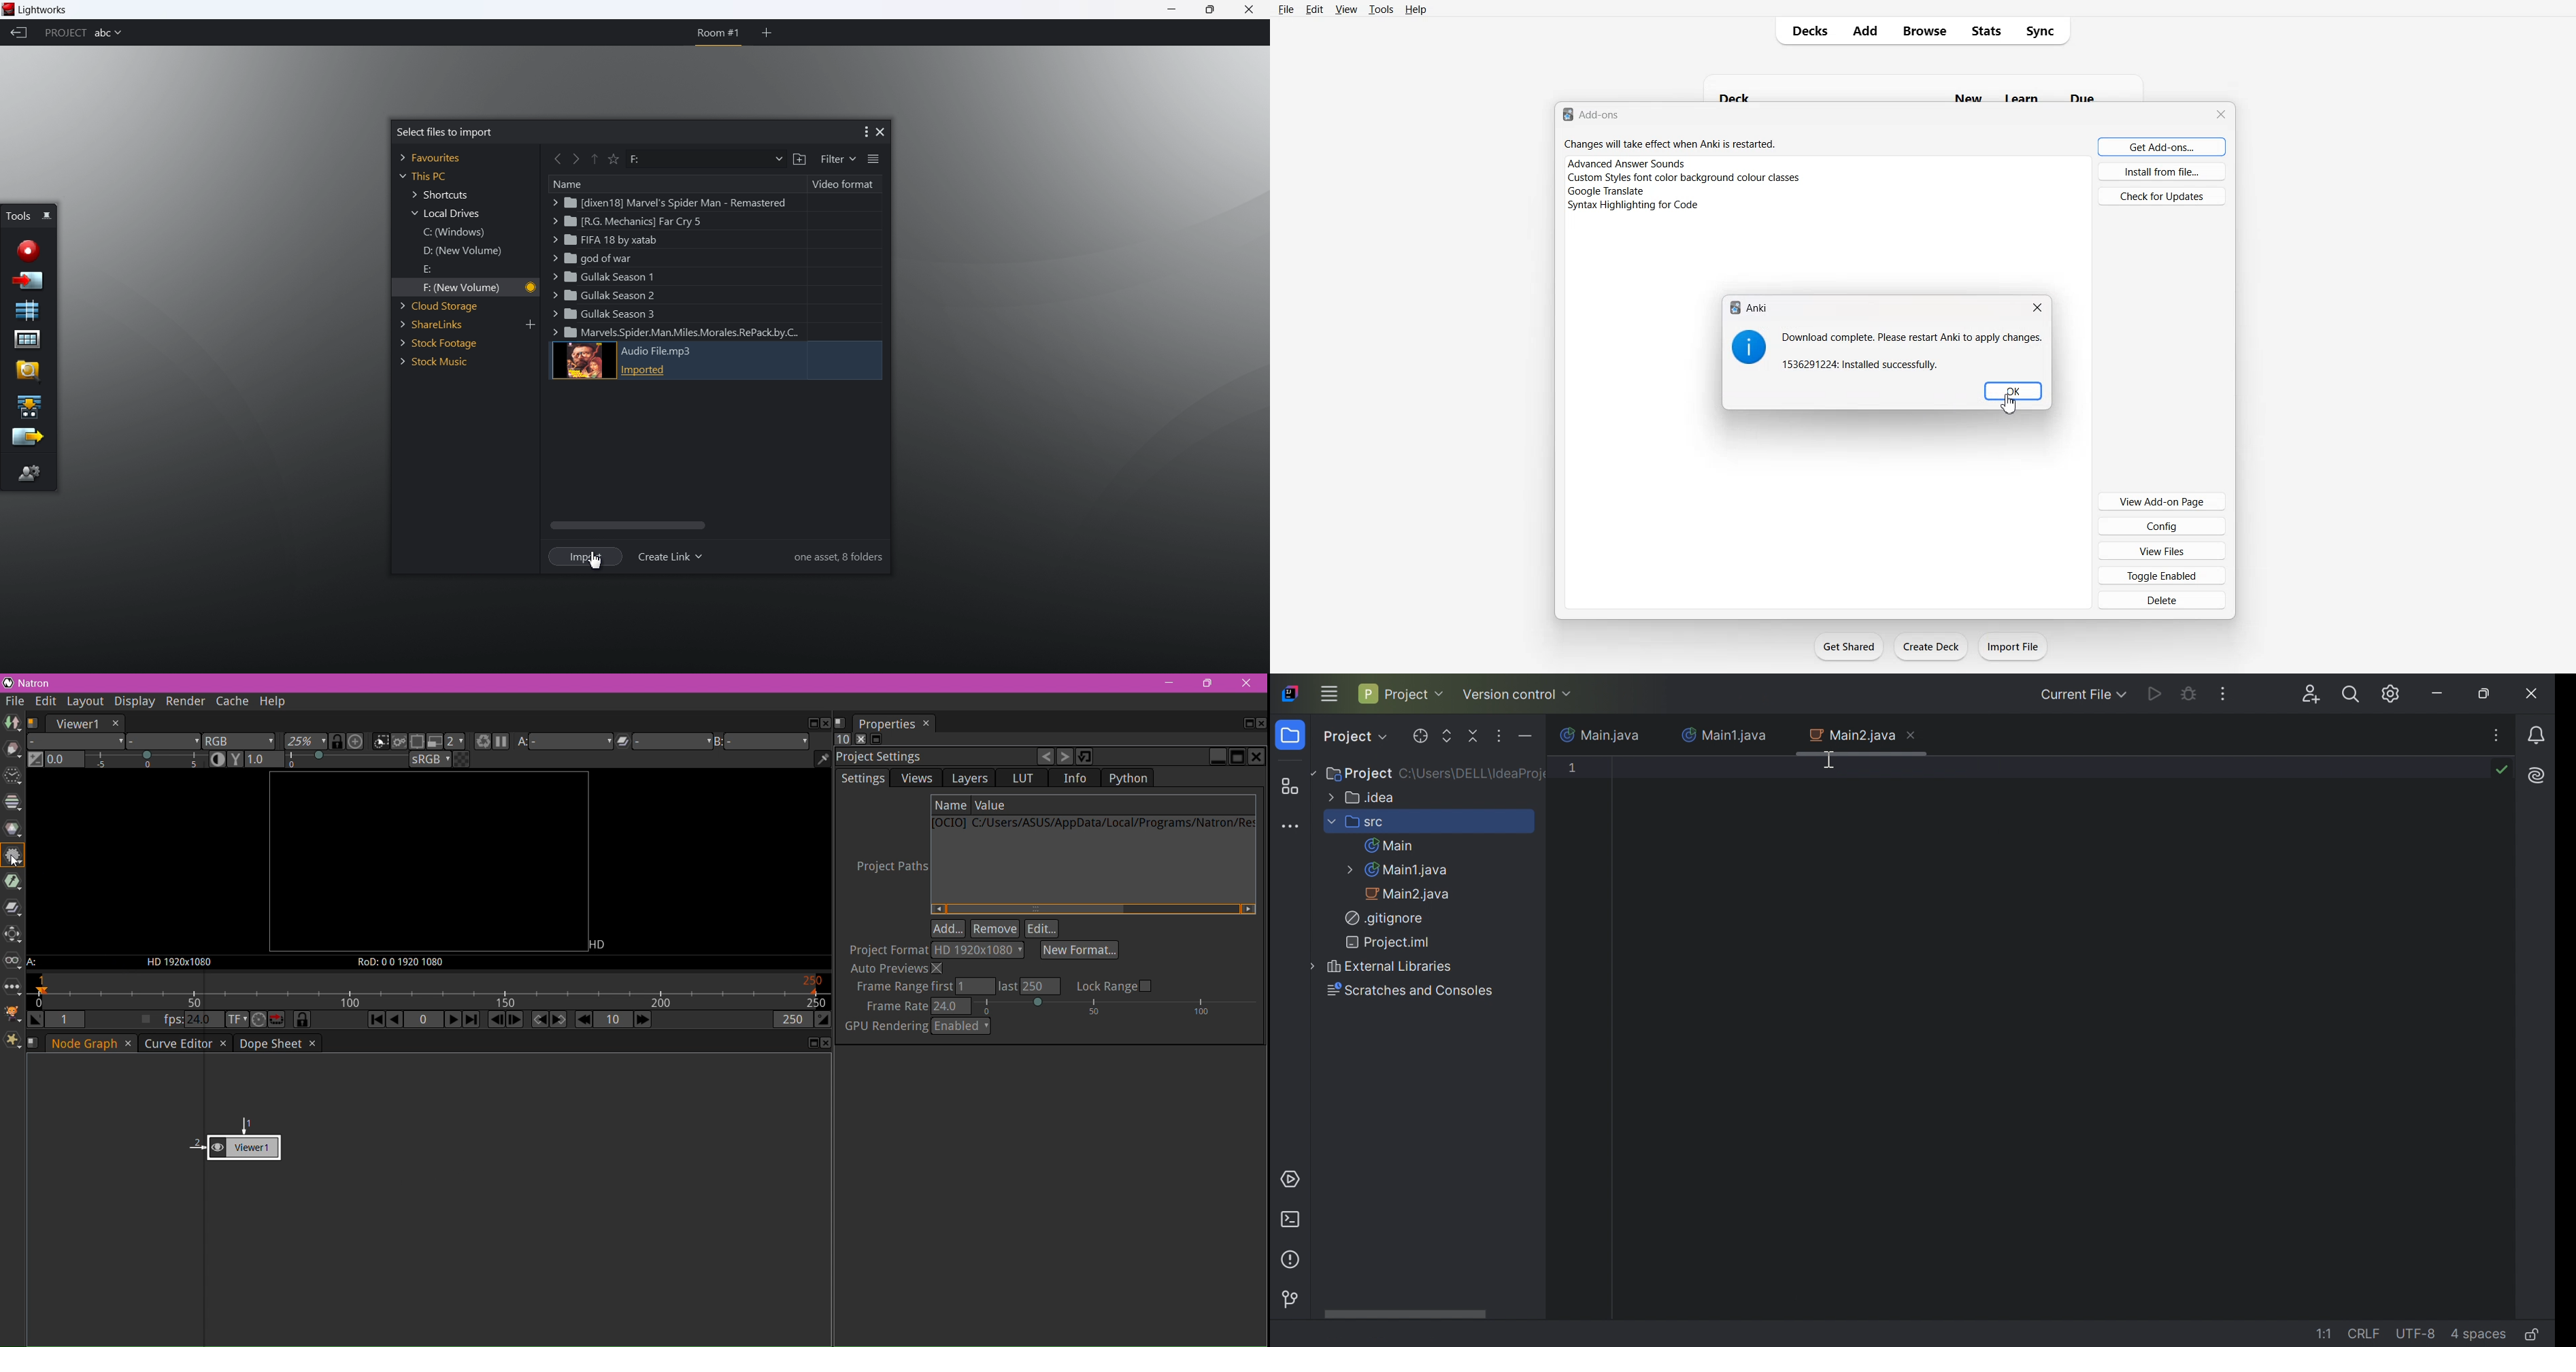 The image size is (2576, 1372). Describe the element at coordinates (20, 34) in the screenshot. I see `back` at that location.